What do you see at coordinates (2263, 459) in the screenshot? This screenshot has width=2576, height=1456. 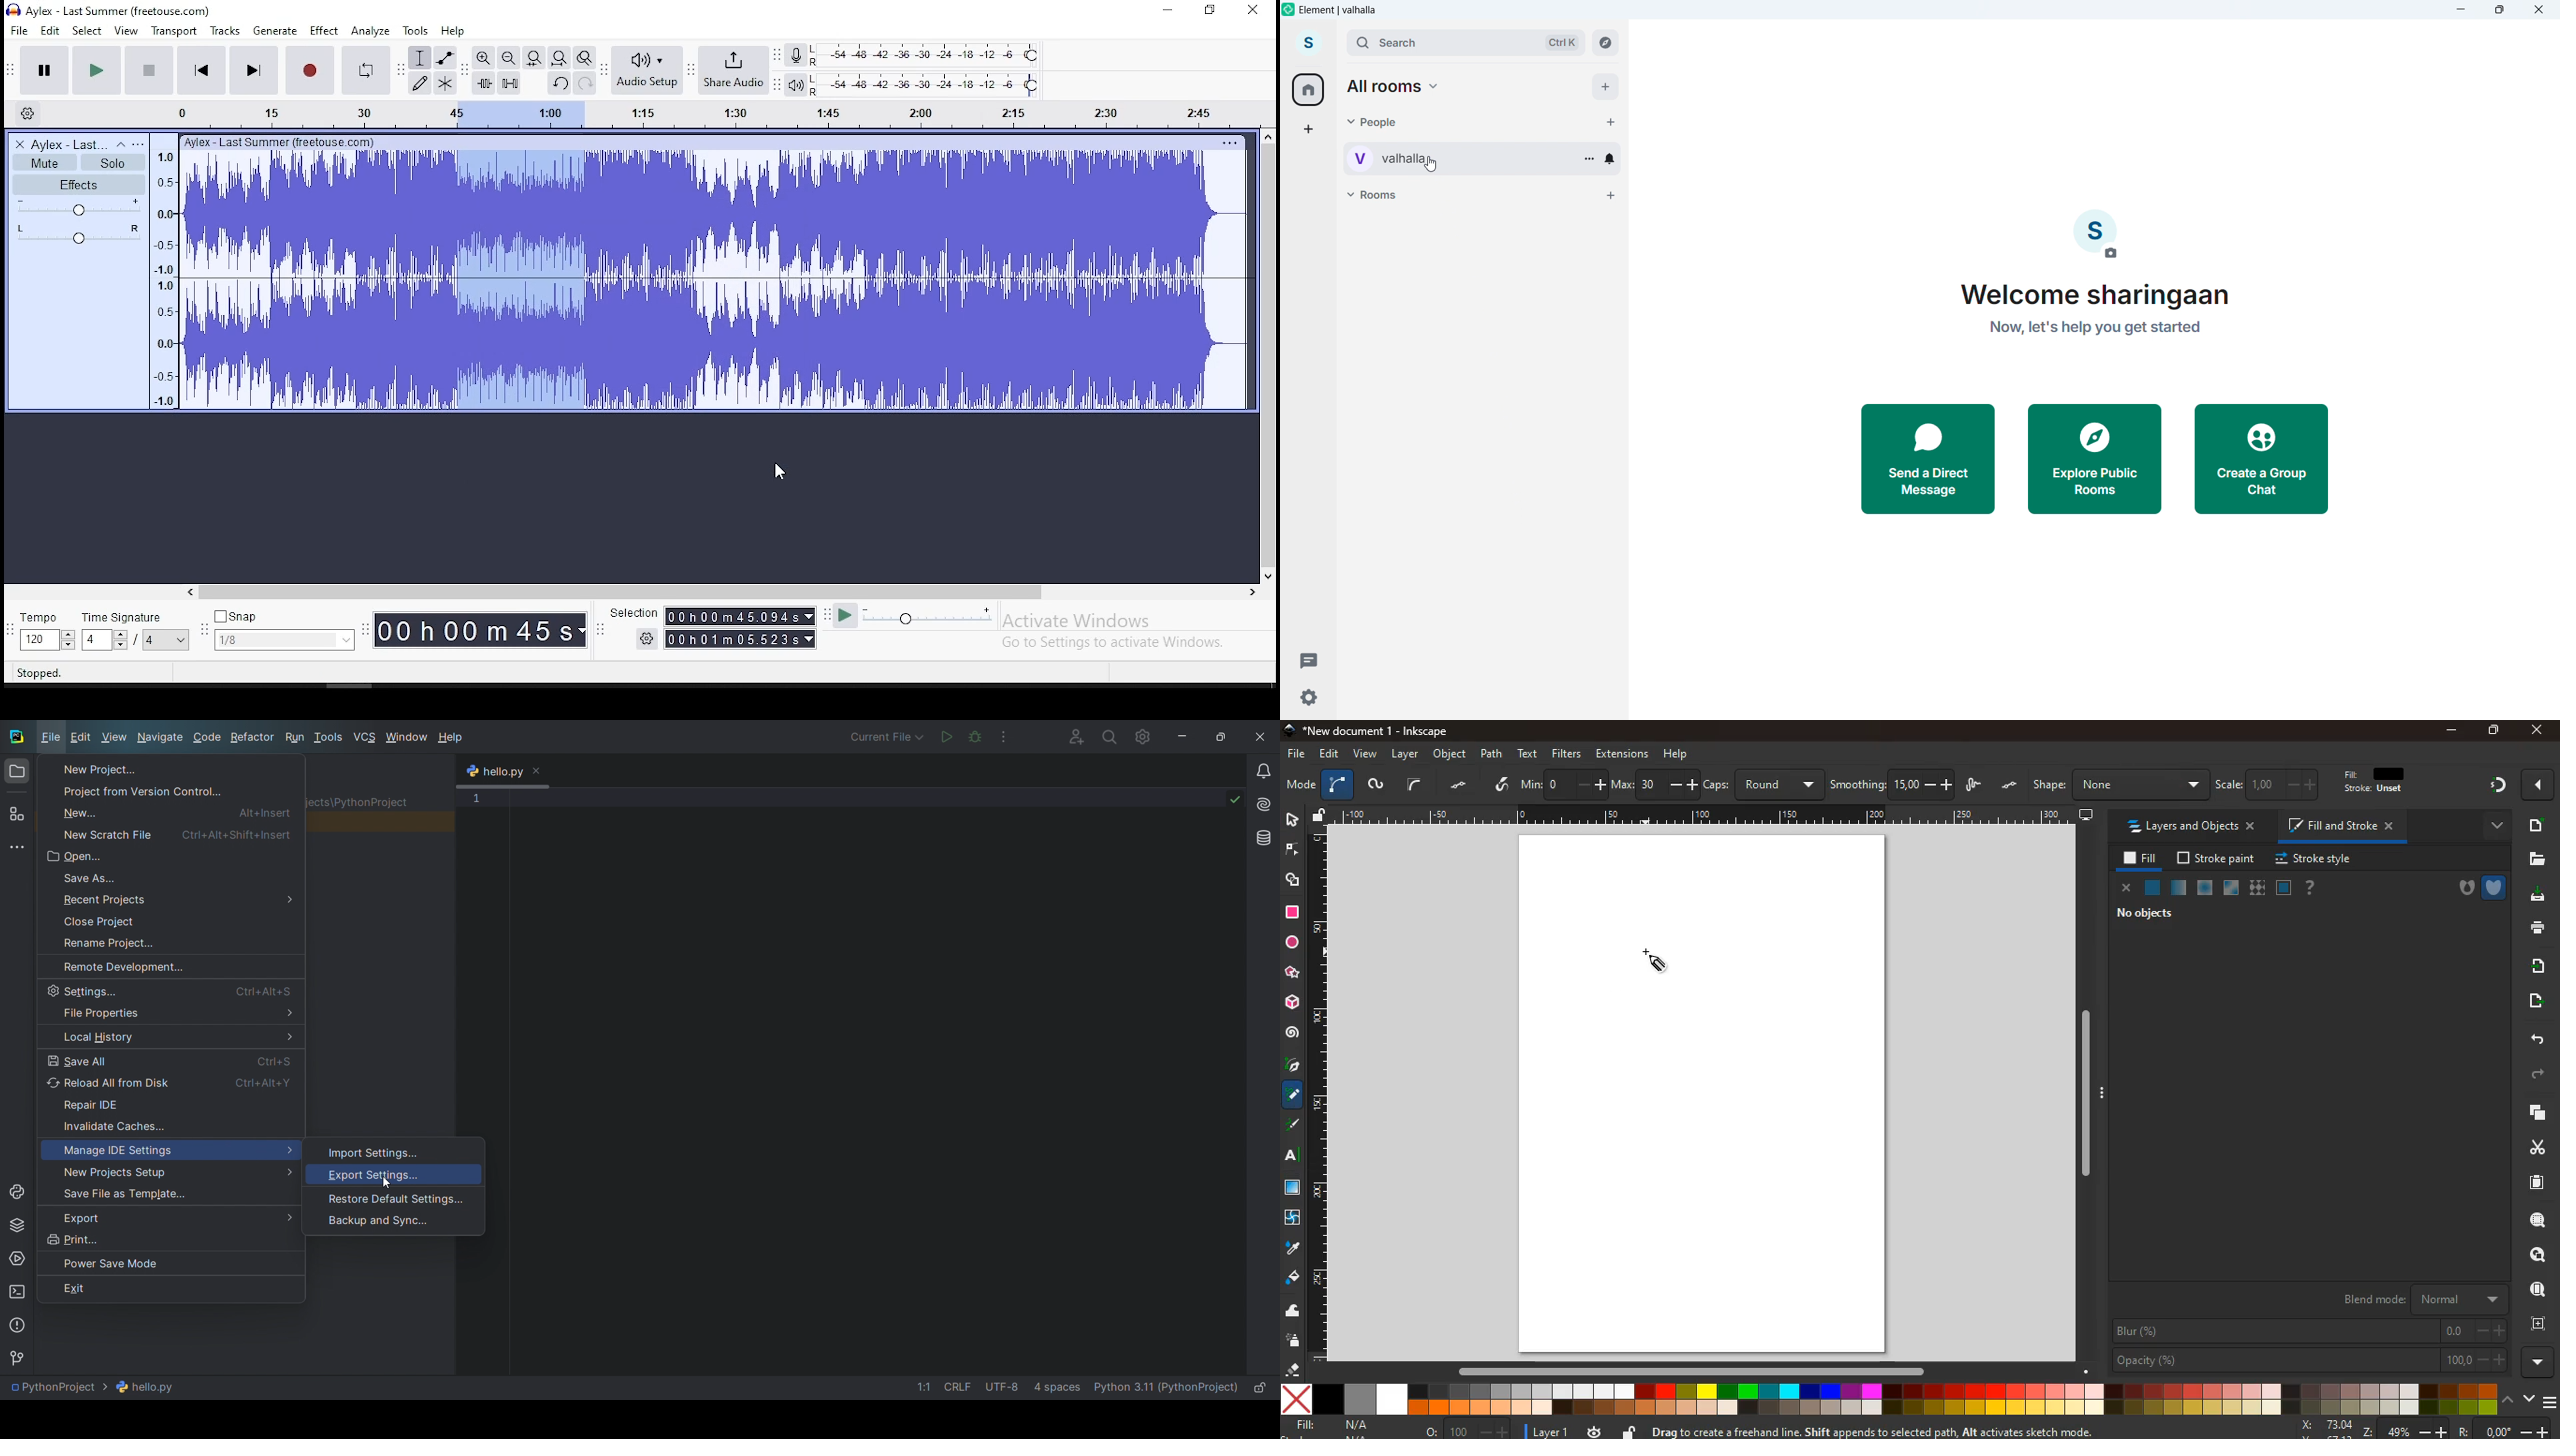 I see `create a group chat` at bounding box center [2263, 459].